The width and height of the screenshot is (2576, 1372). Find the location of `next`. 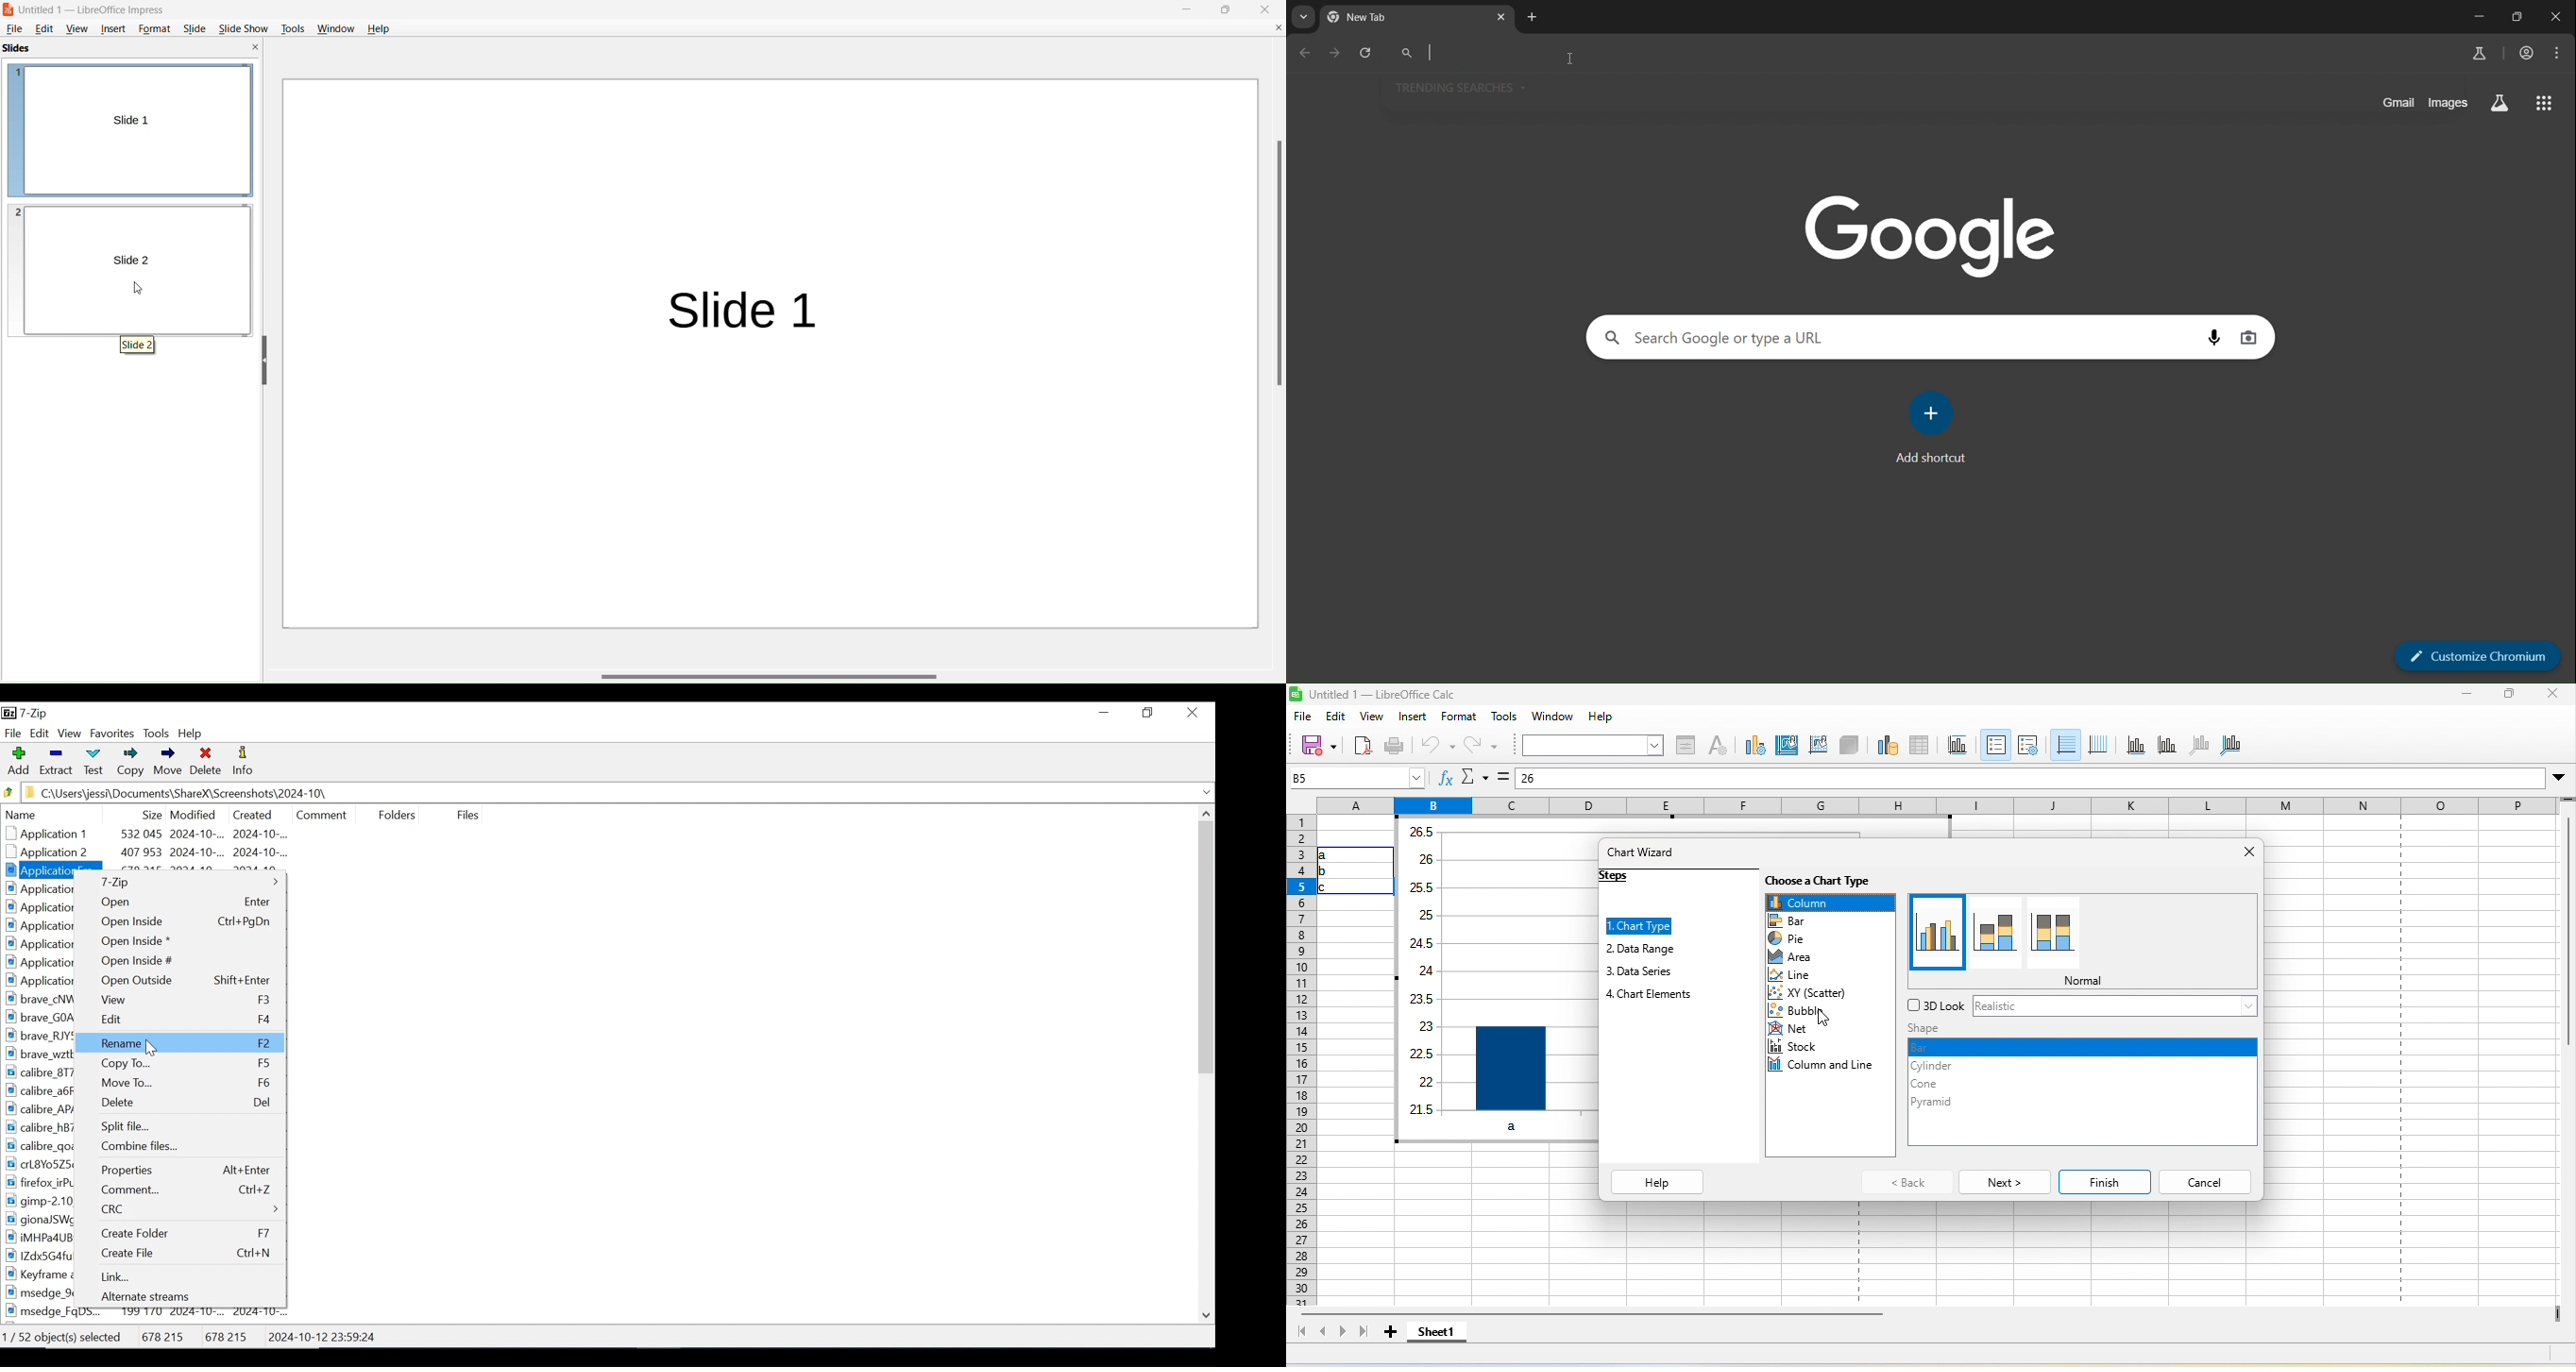

next is located at coordinates (2002, 1180).